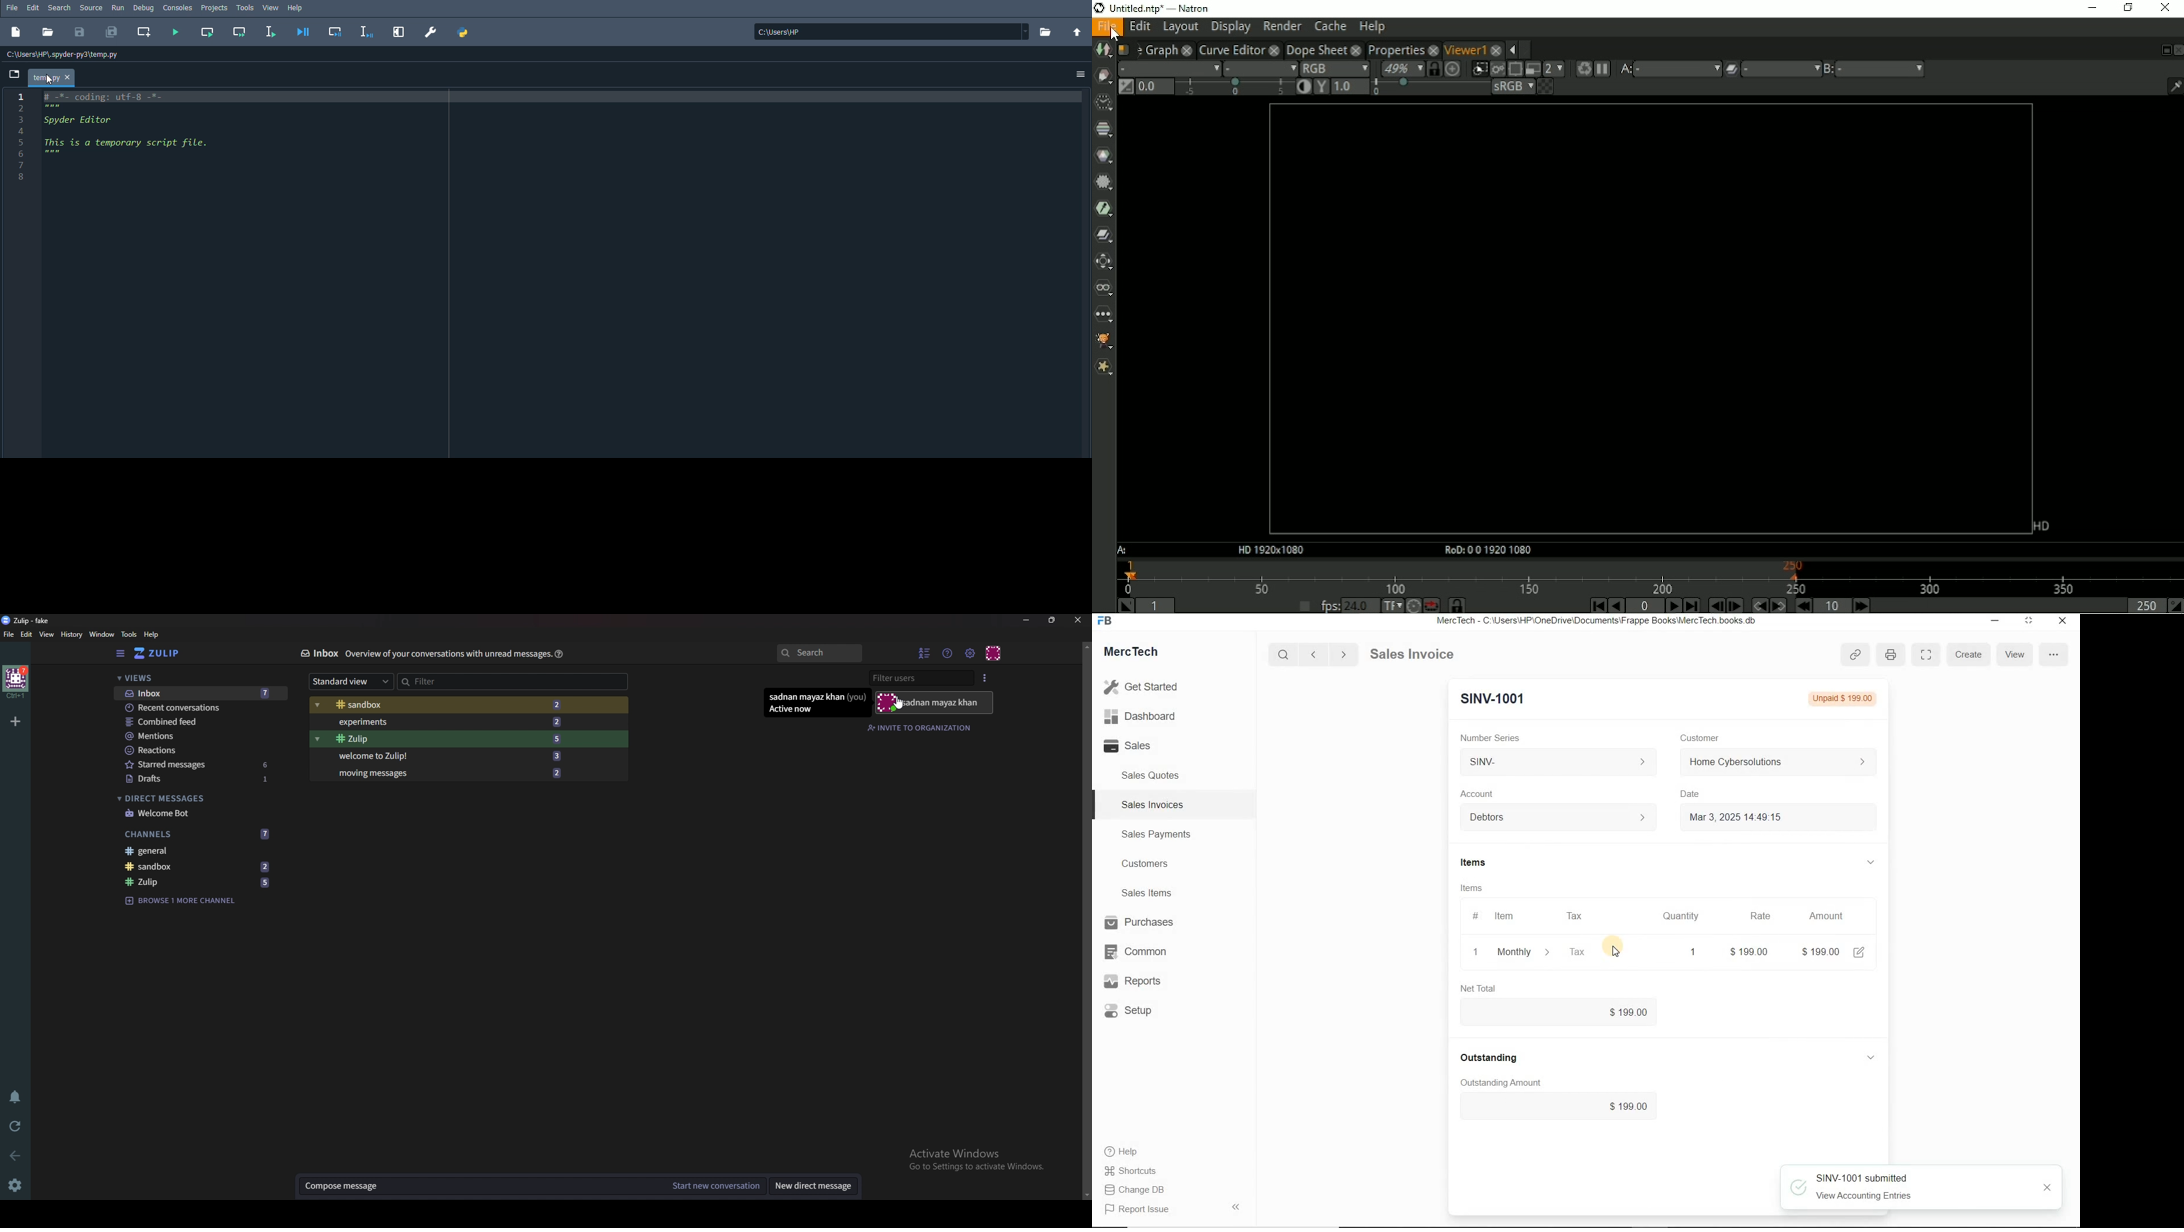 This screenshot has height=1232, width=2184. Describe the element at coordinates (1077, 621) in the screenshot. I see `close` at that location.